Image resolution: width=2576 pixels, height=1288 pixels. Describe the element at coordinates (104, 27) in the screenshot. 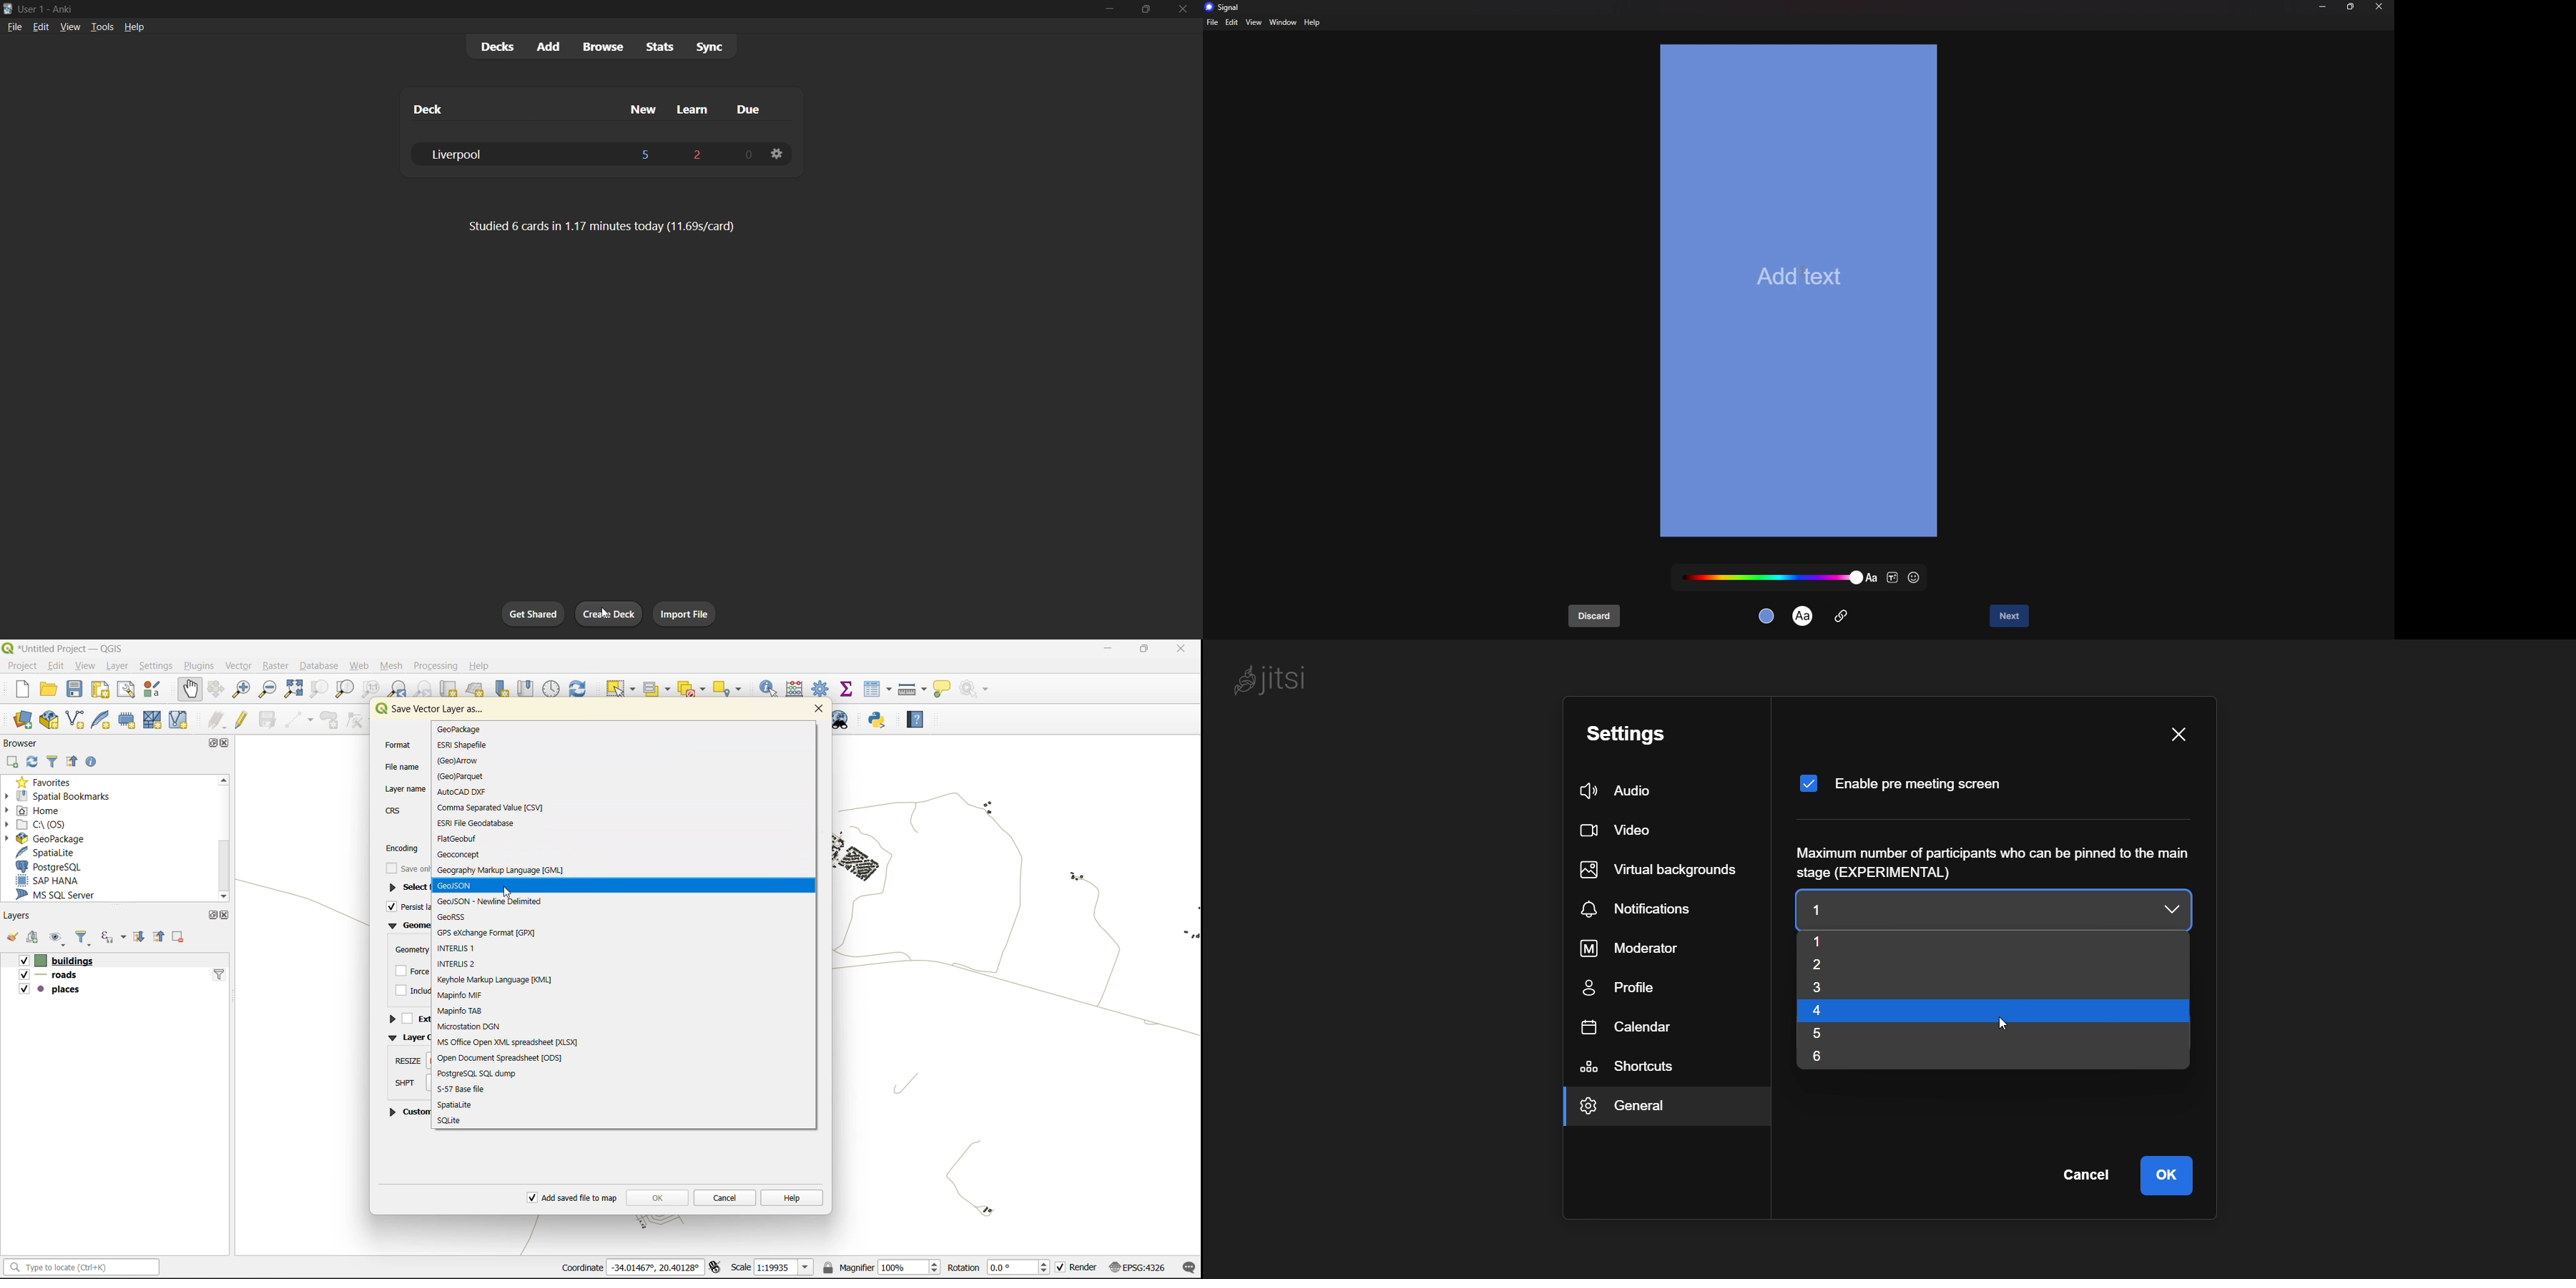

I see `tools` at that location.